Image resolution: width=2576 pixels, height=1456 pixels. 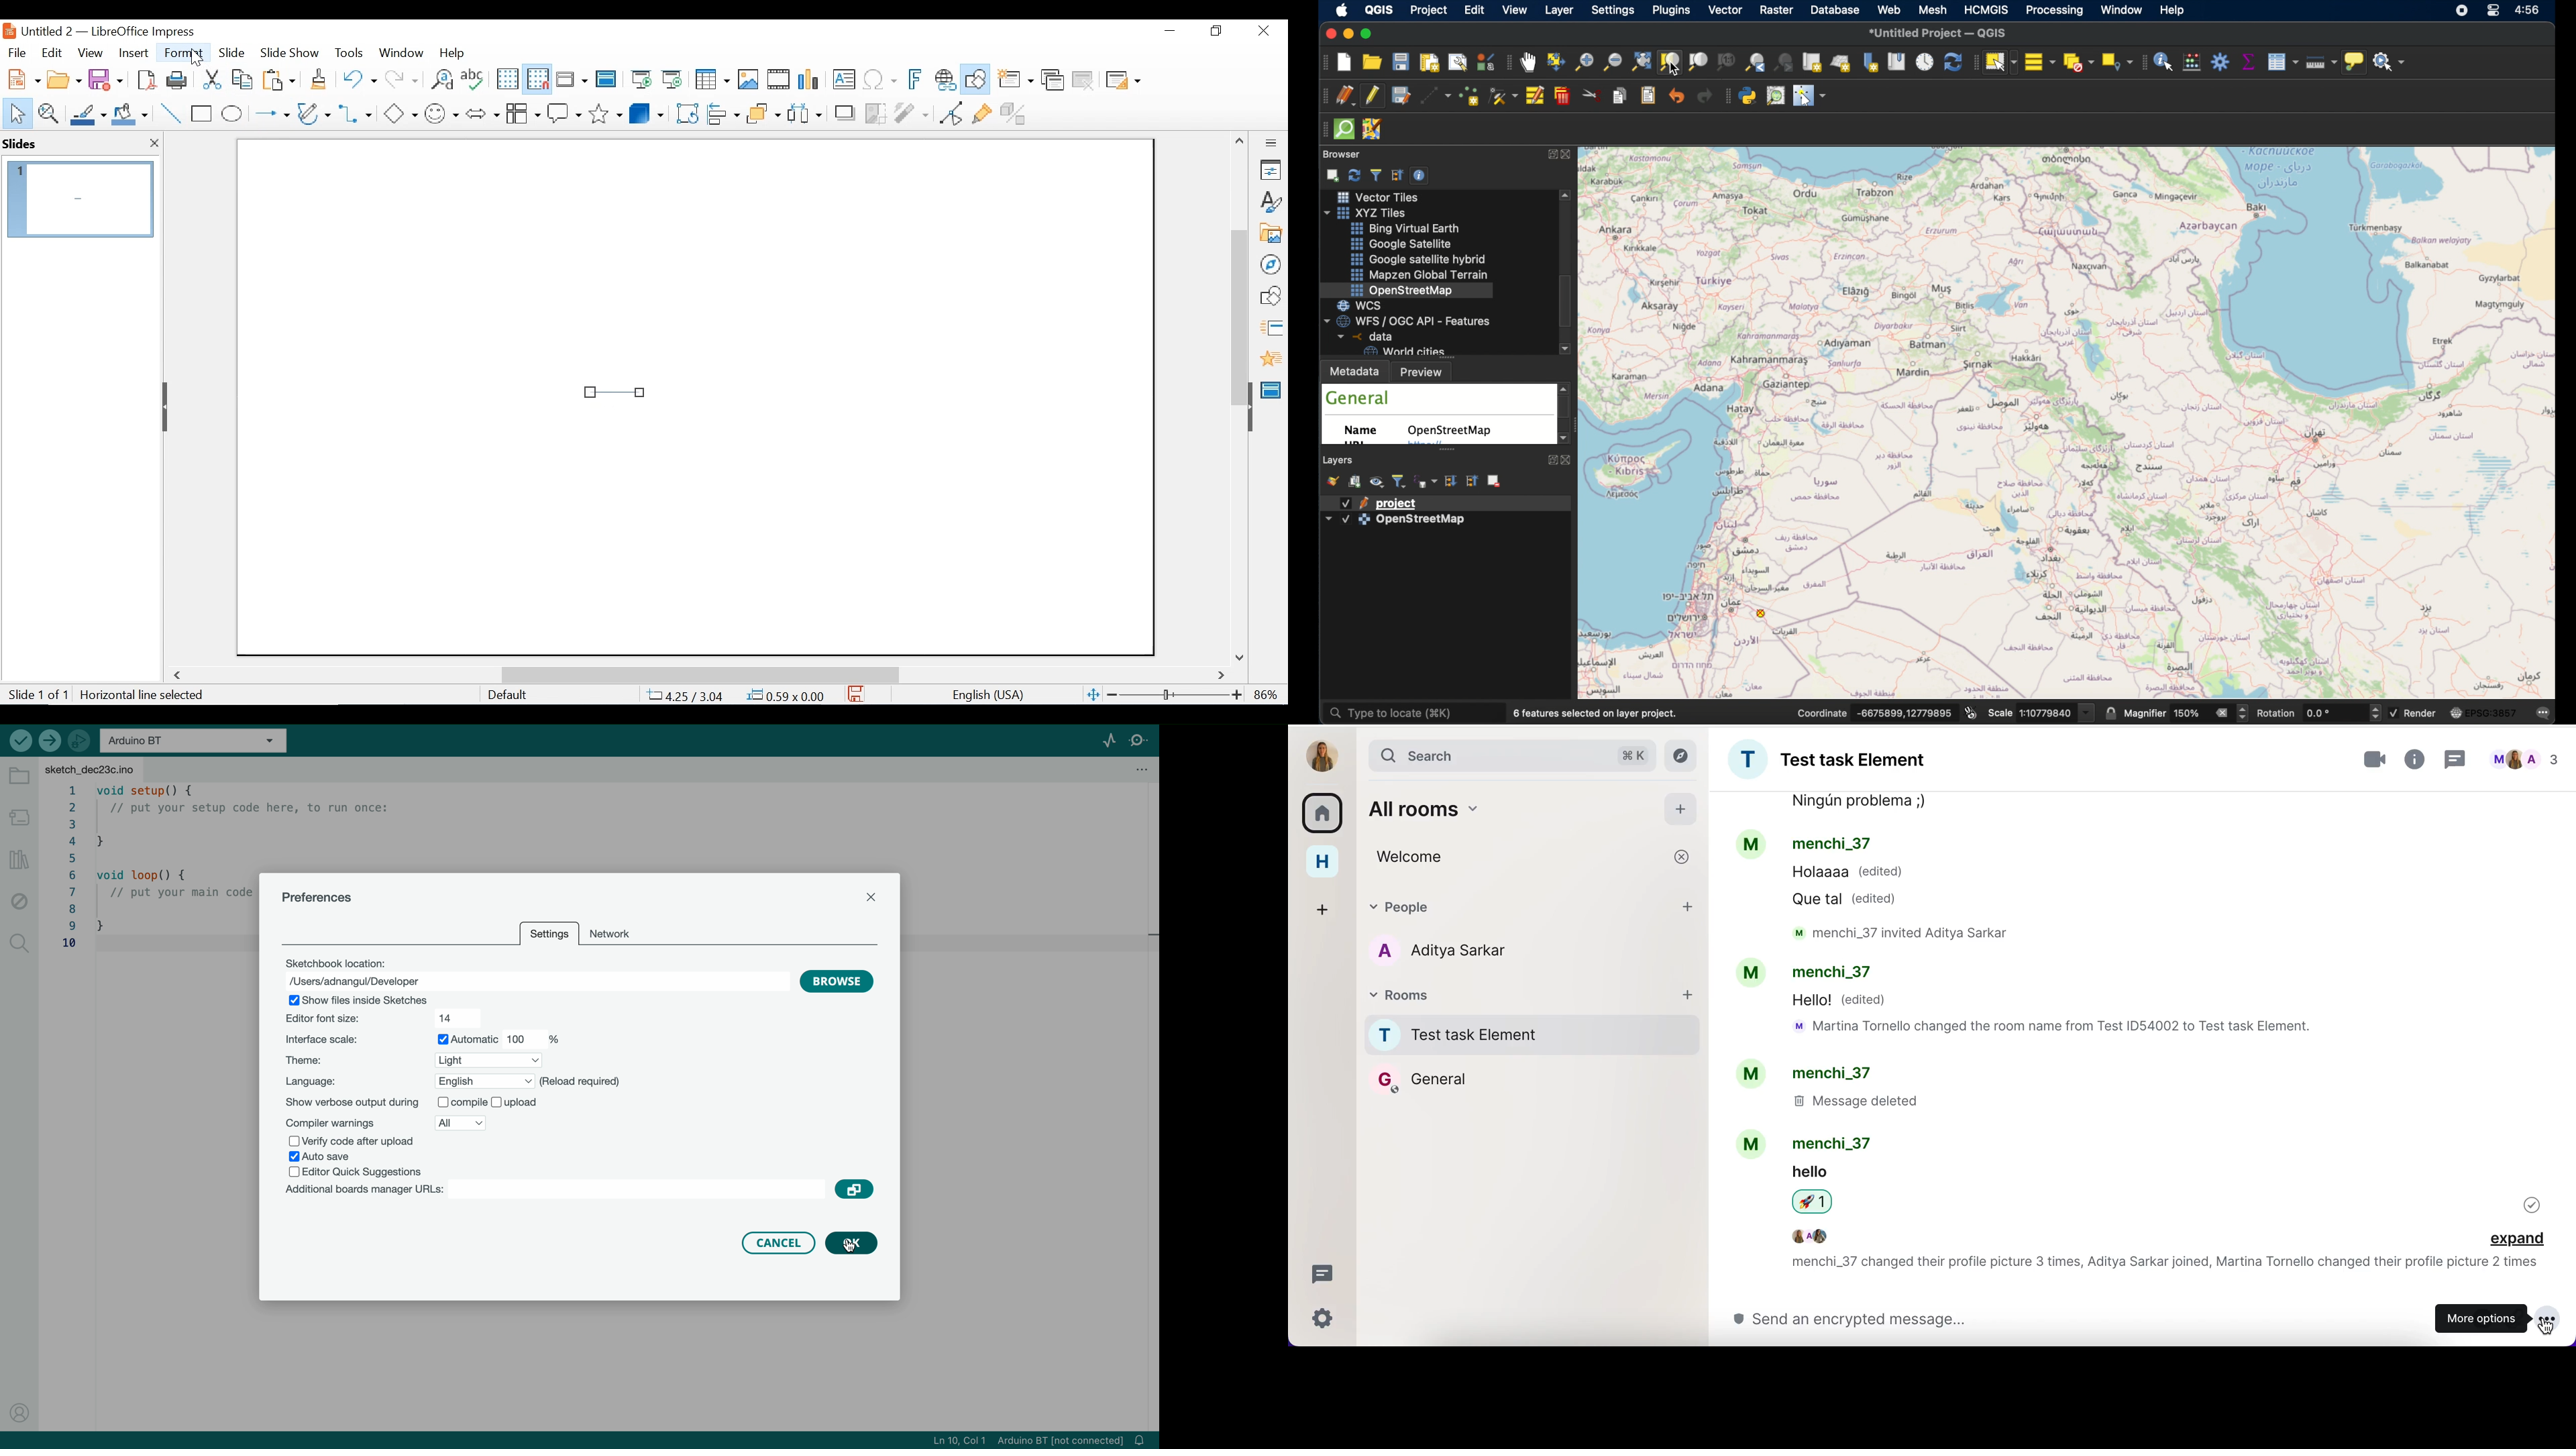 I want to click on Find and Replace, so click(x=441, y=79).